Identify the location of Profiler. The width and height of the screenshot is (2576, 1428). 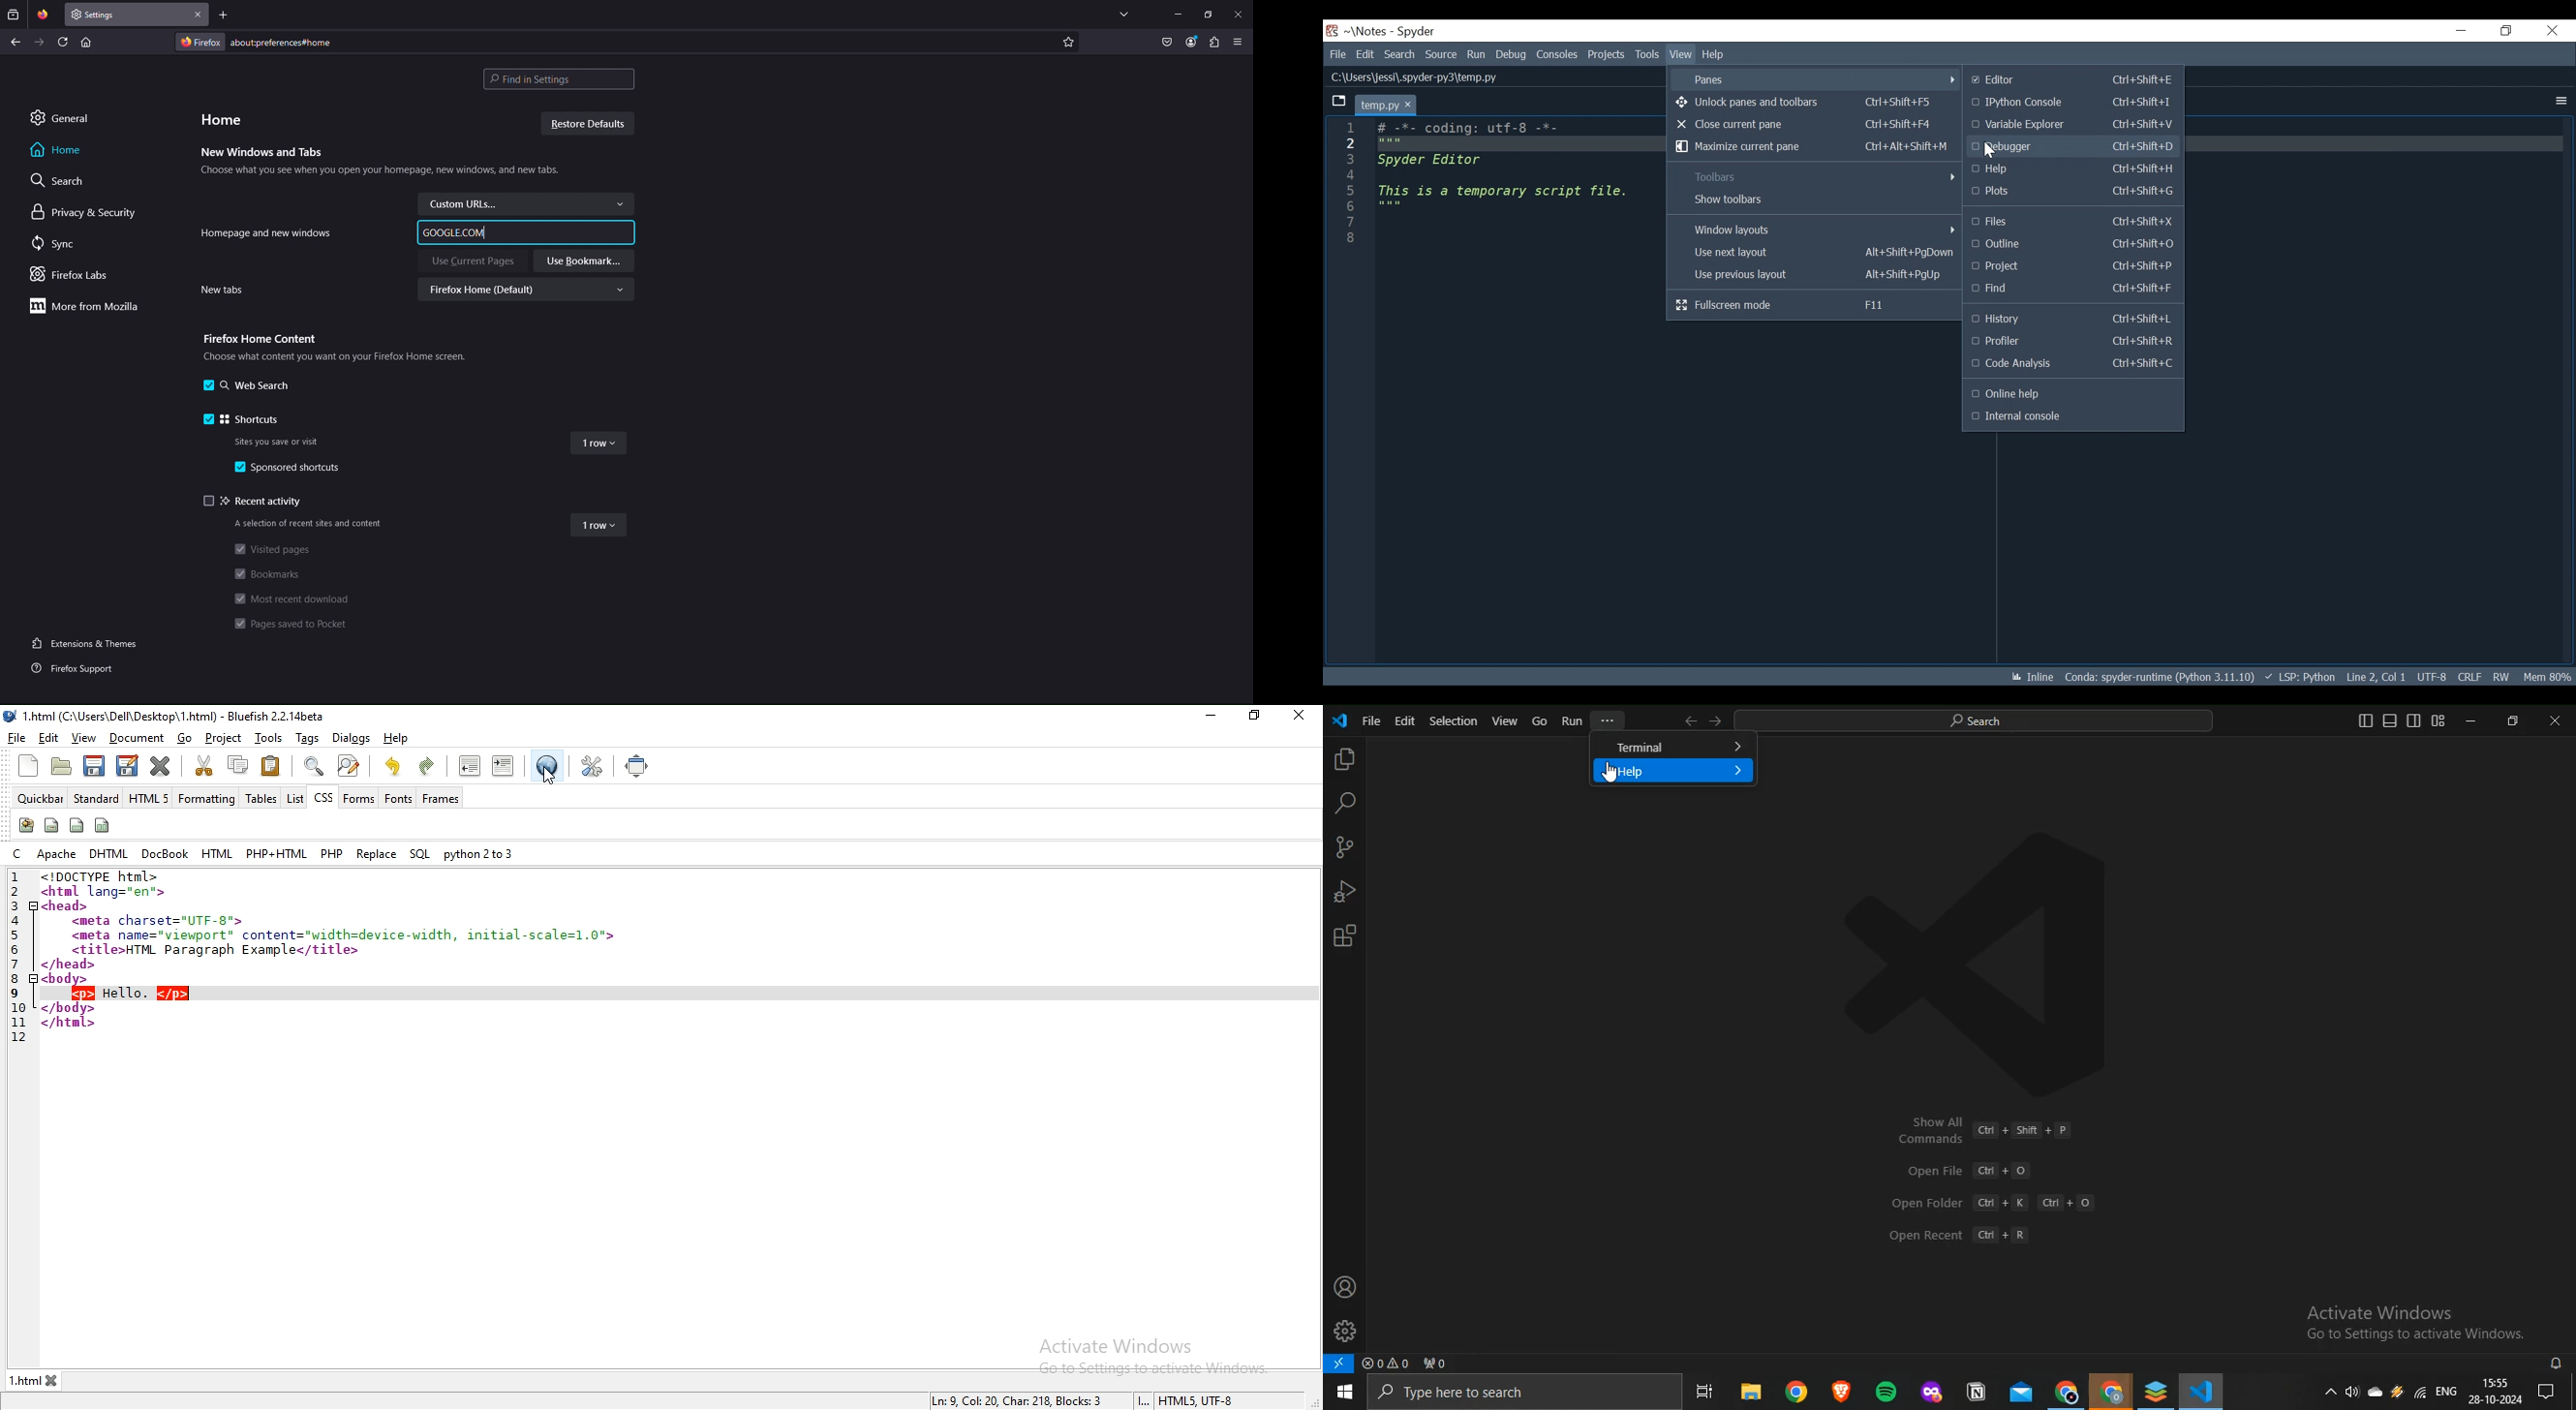
(2070, 340).